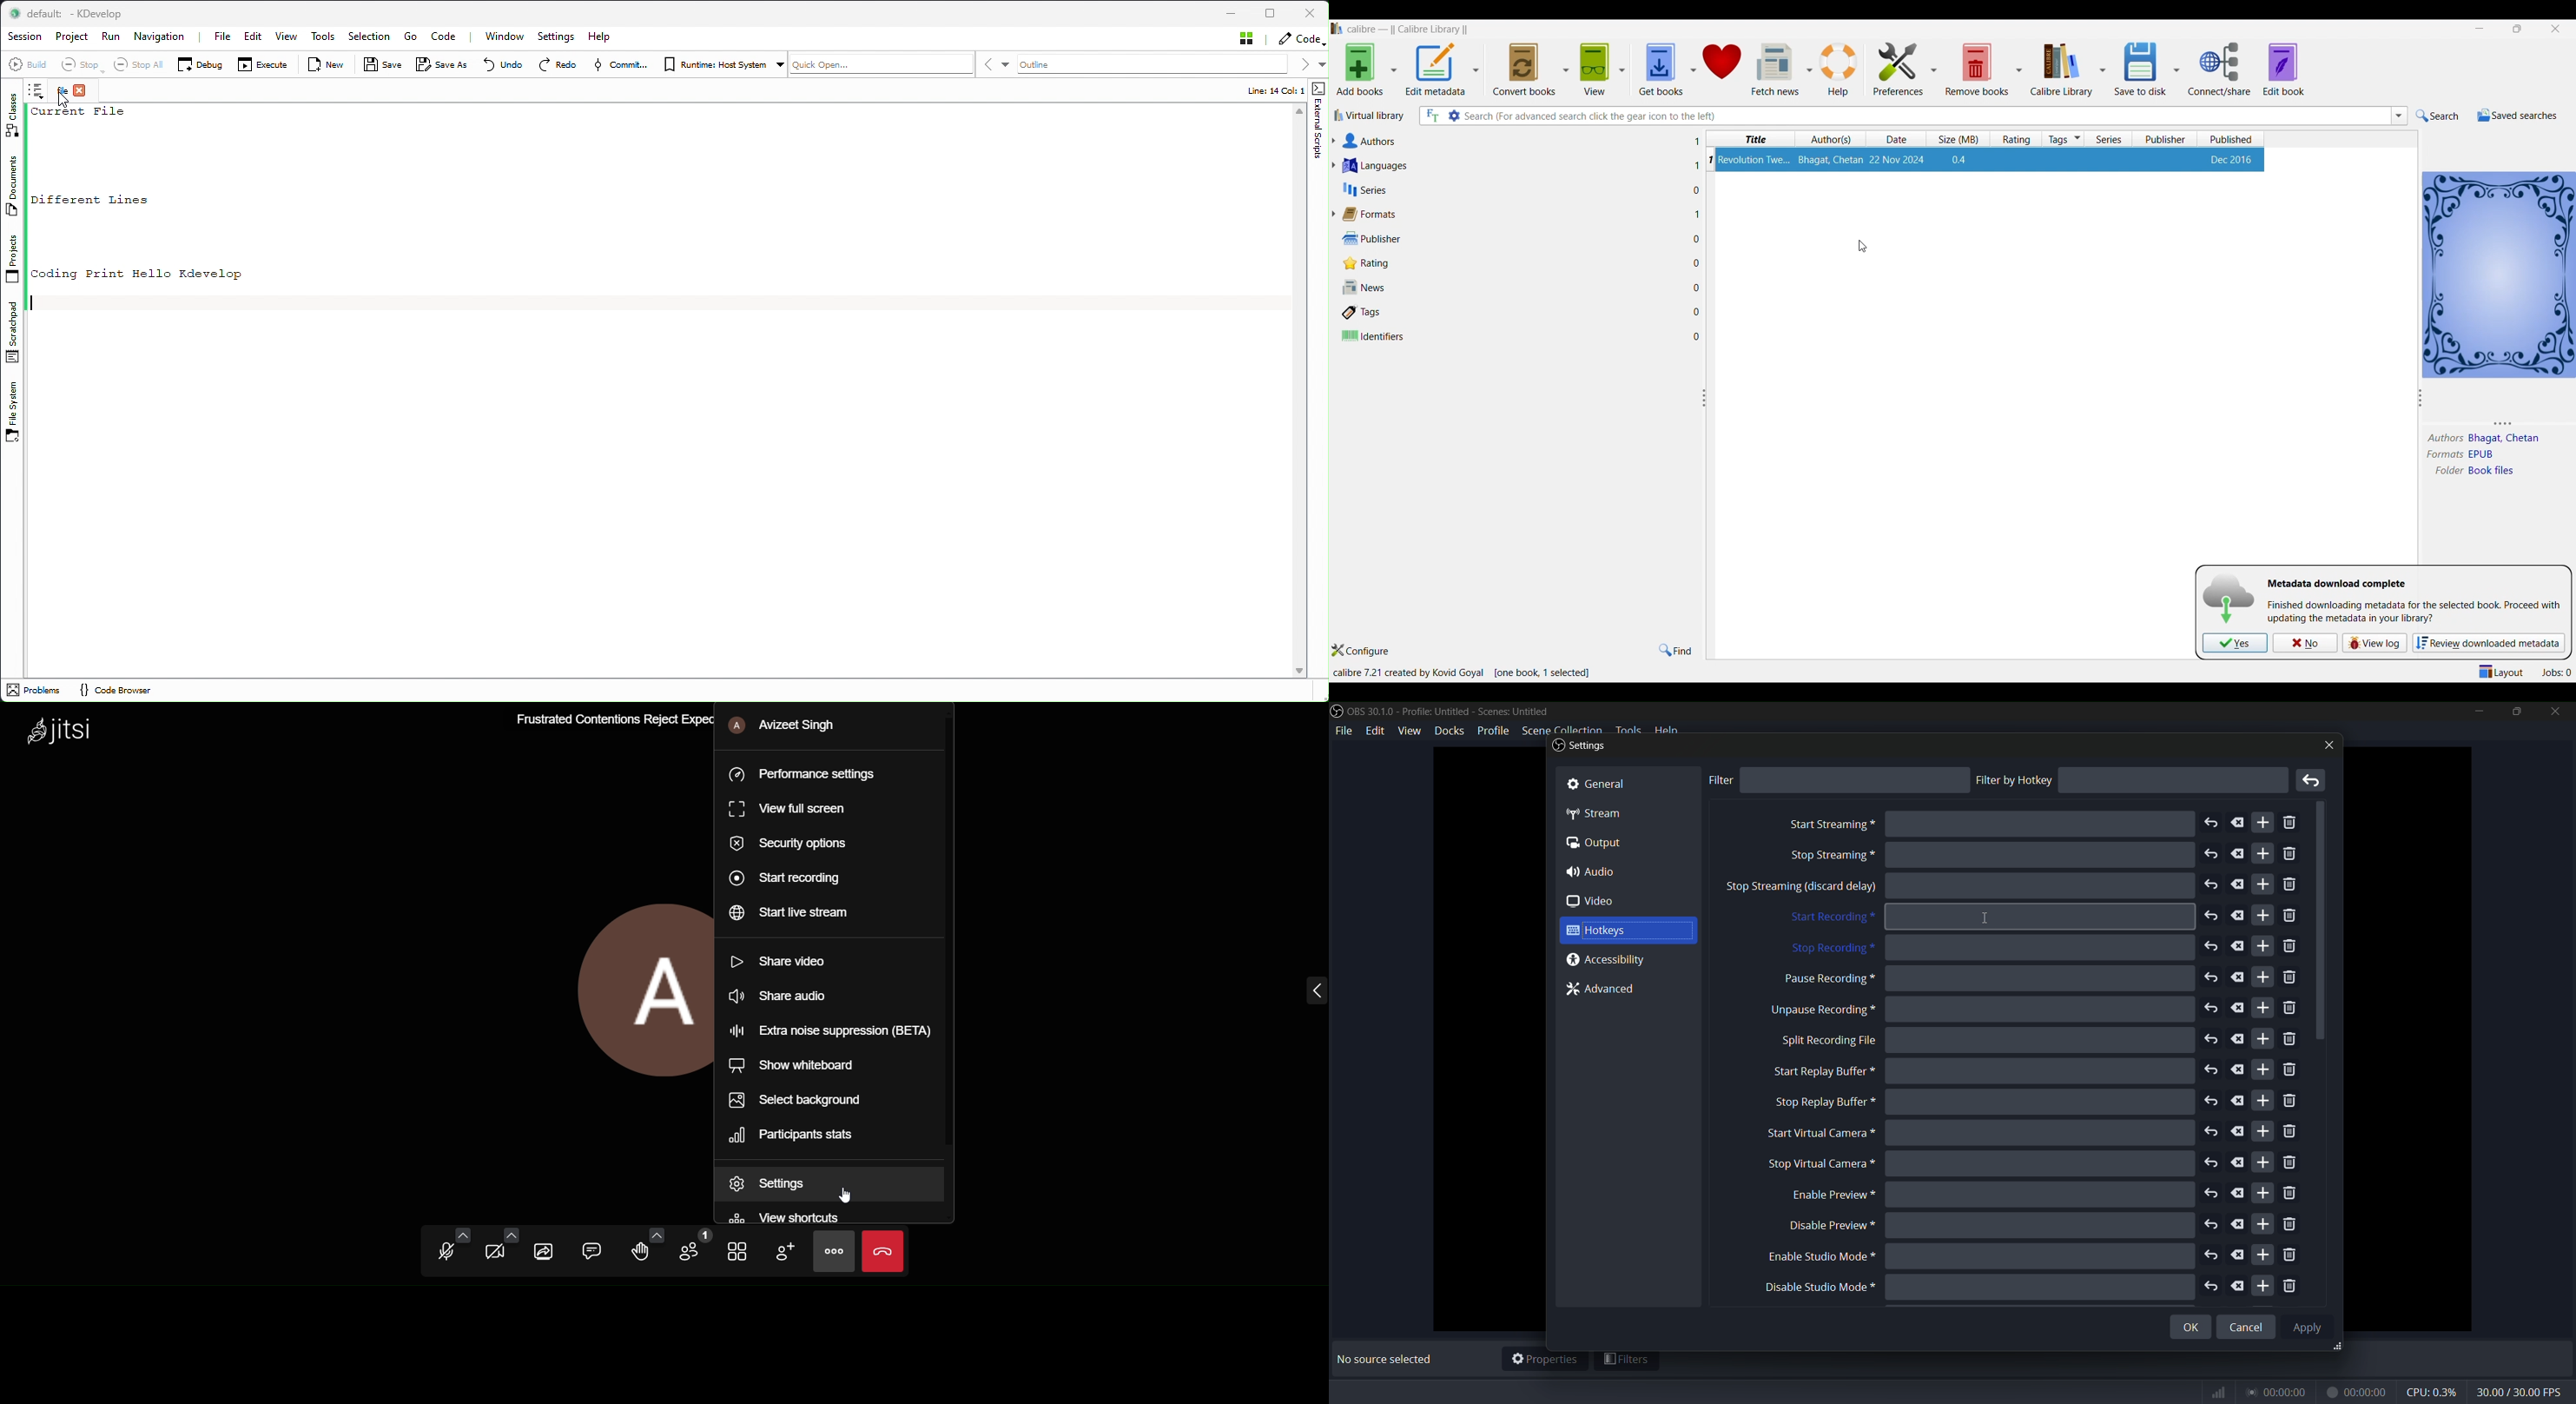 The height and width of the screenshot is (1428, 2576). What do you see at coordinates (36, 690) in the screenshot?
I see `problems` at bounding box center [36, 690].